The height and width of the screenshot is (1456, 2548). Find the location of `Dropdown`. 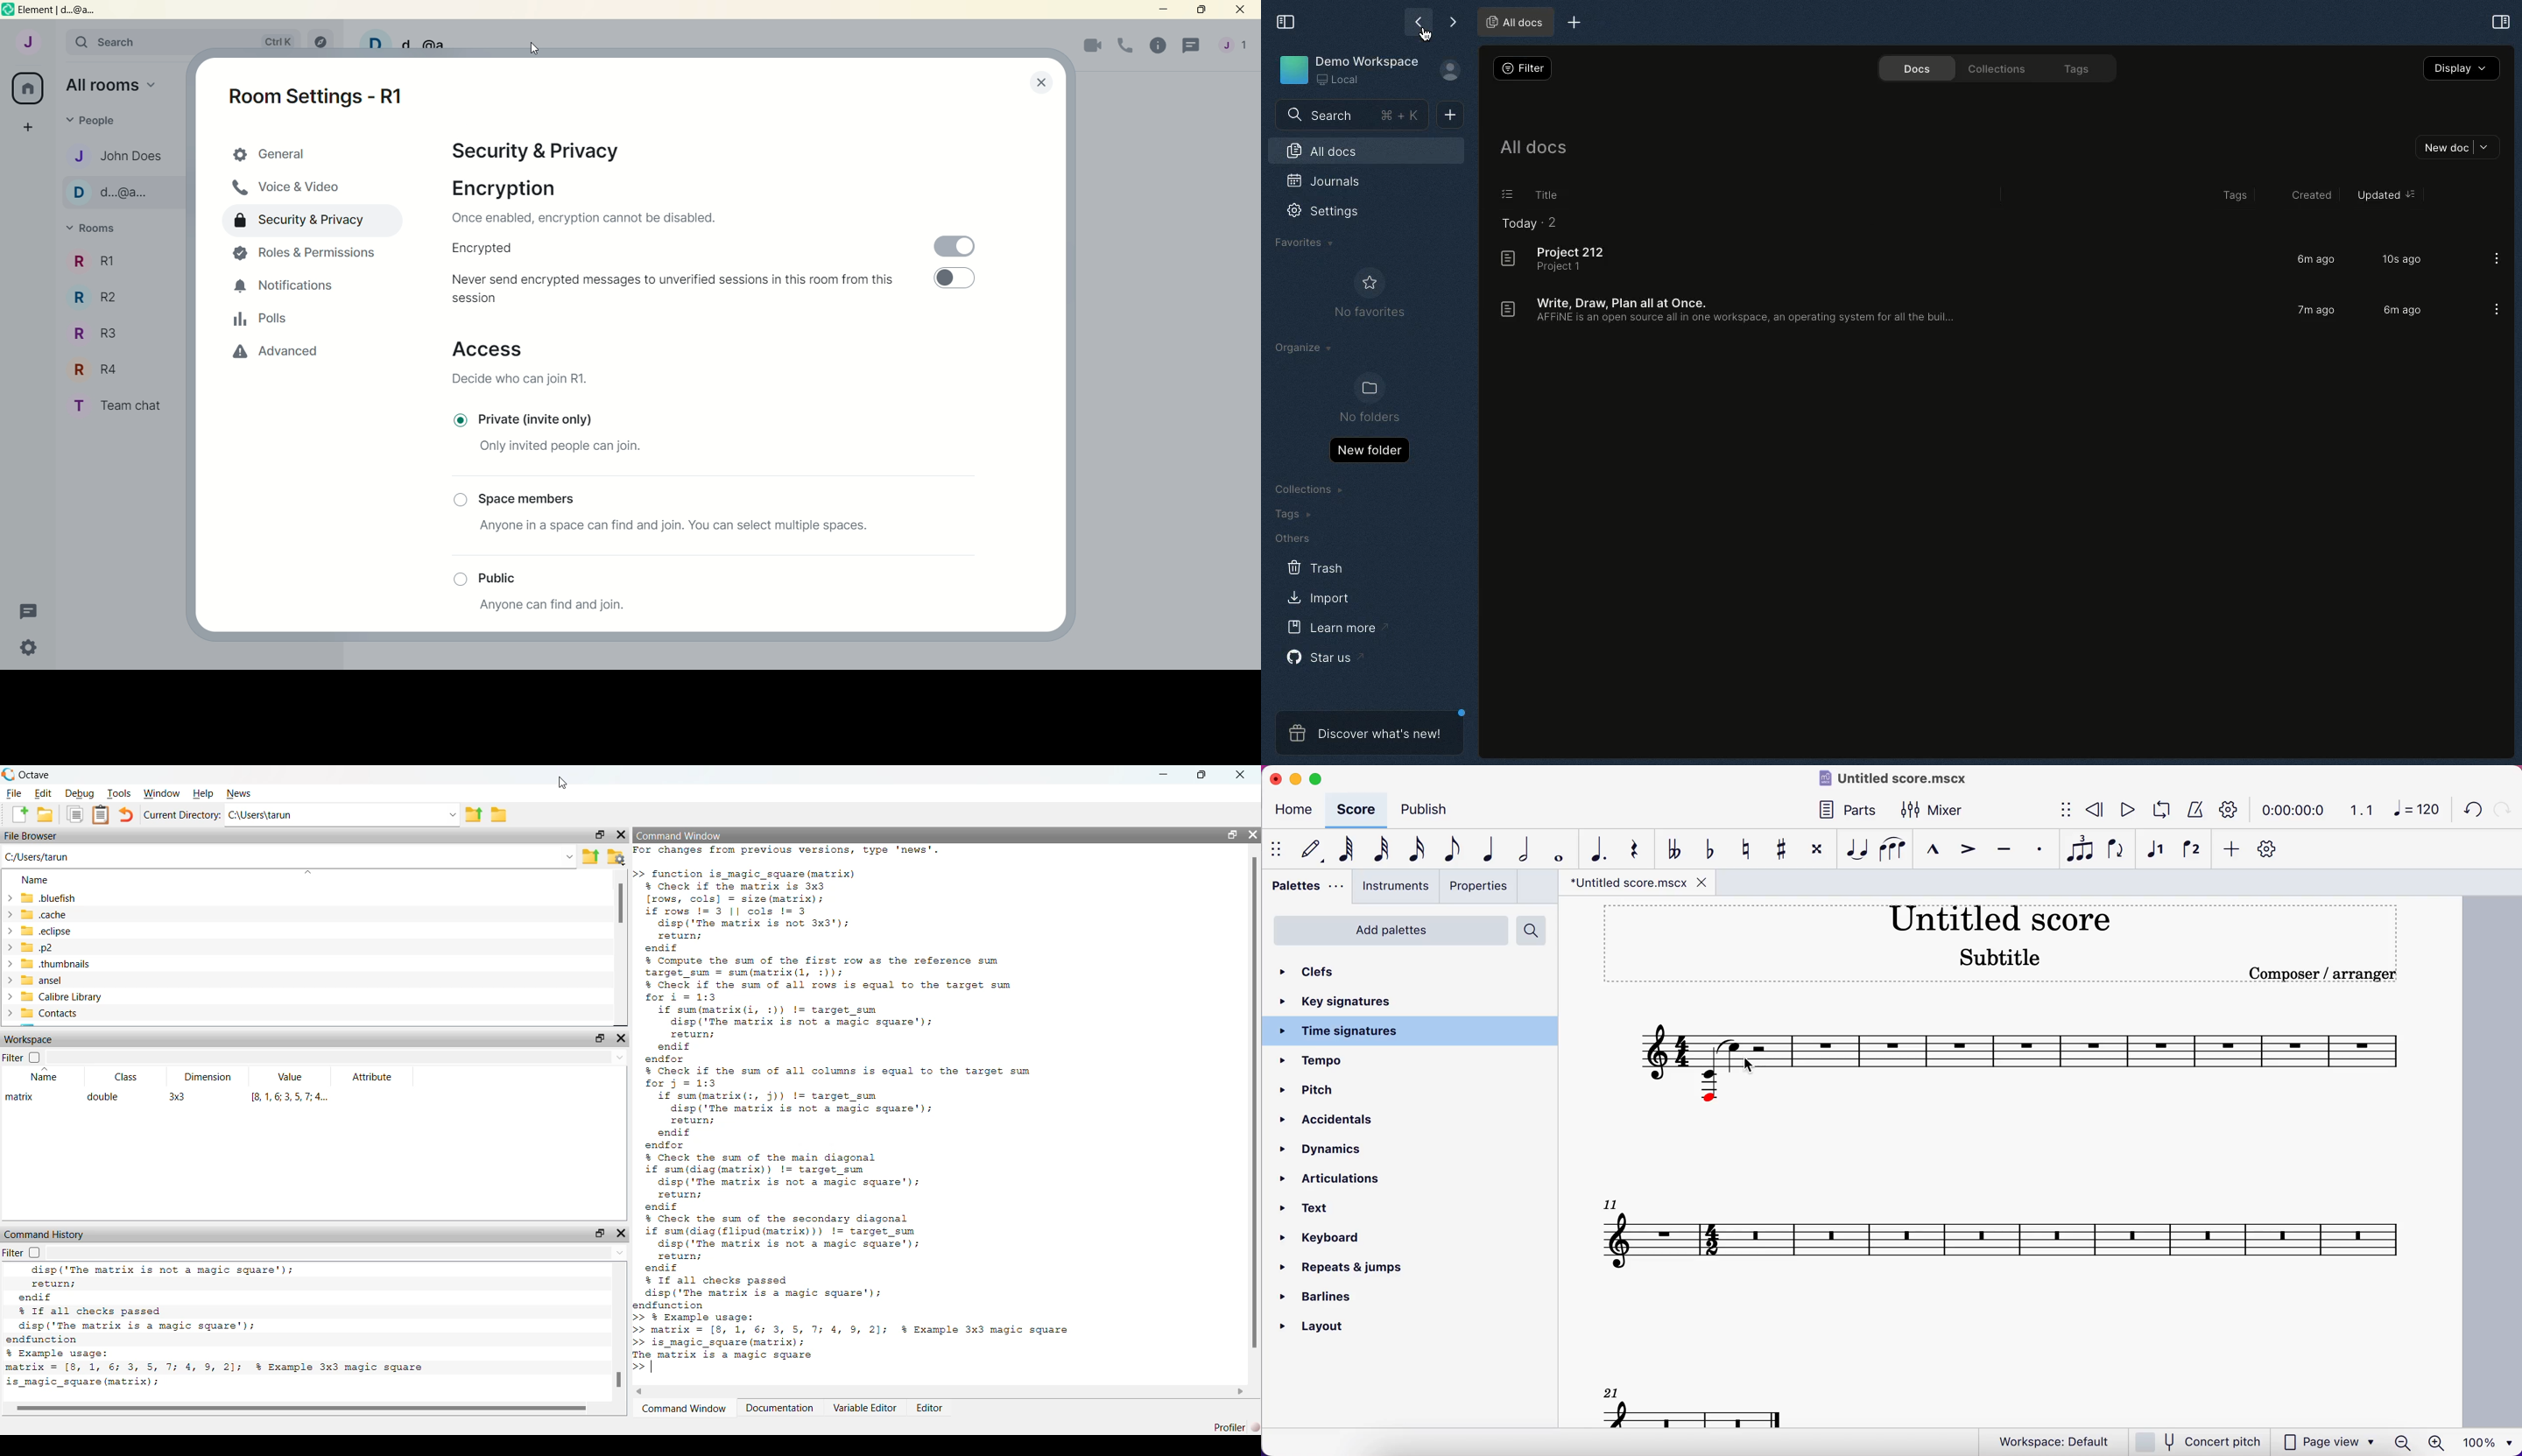

Dropdown is located at coordinates (570, 858).